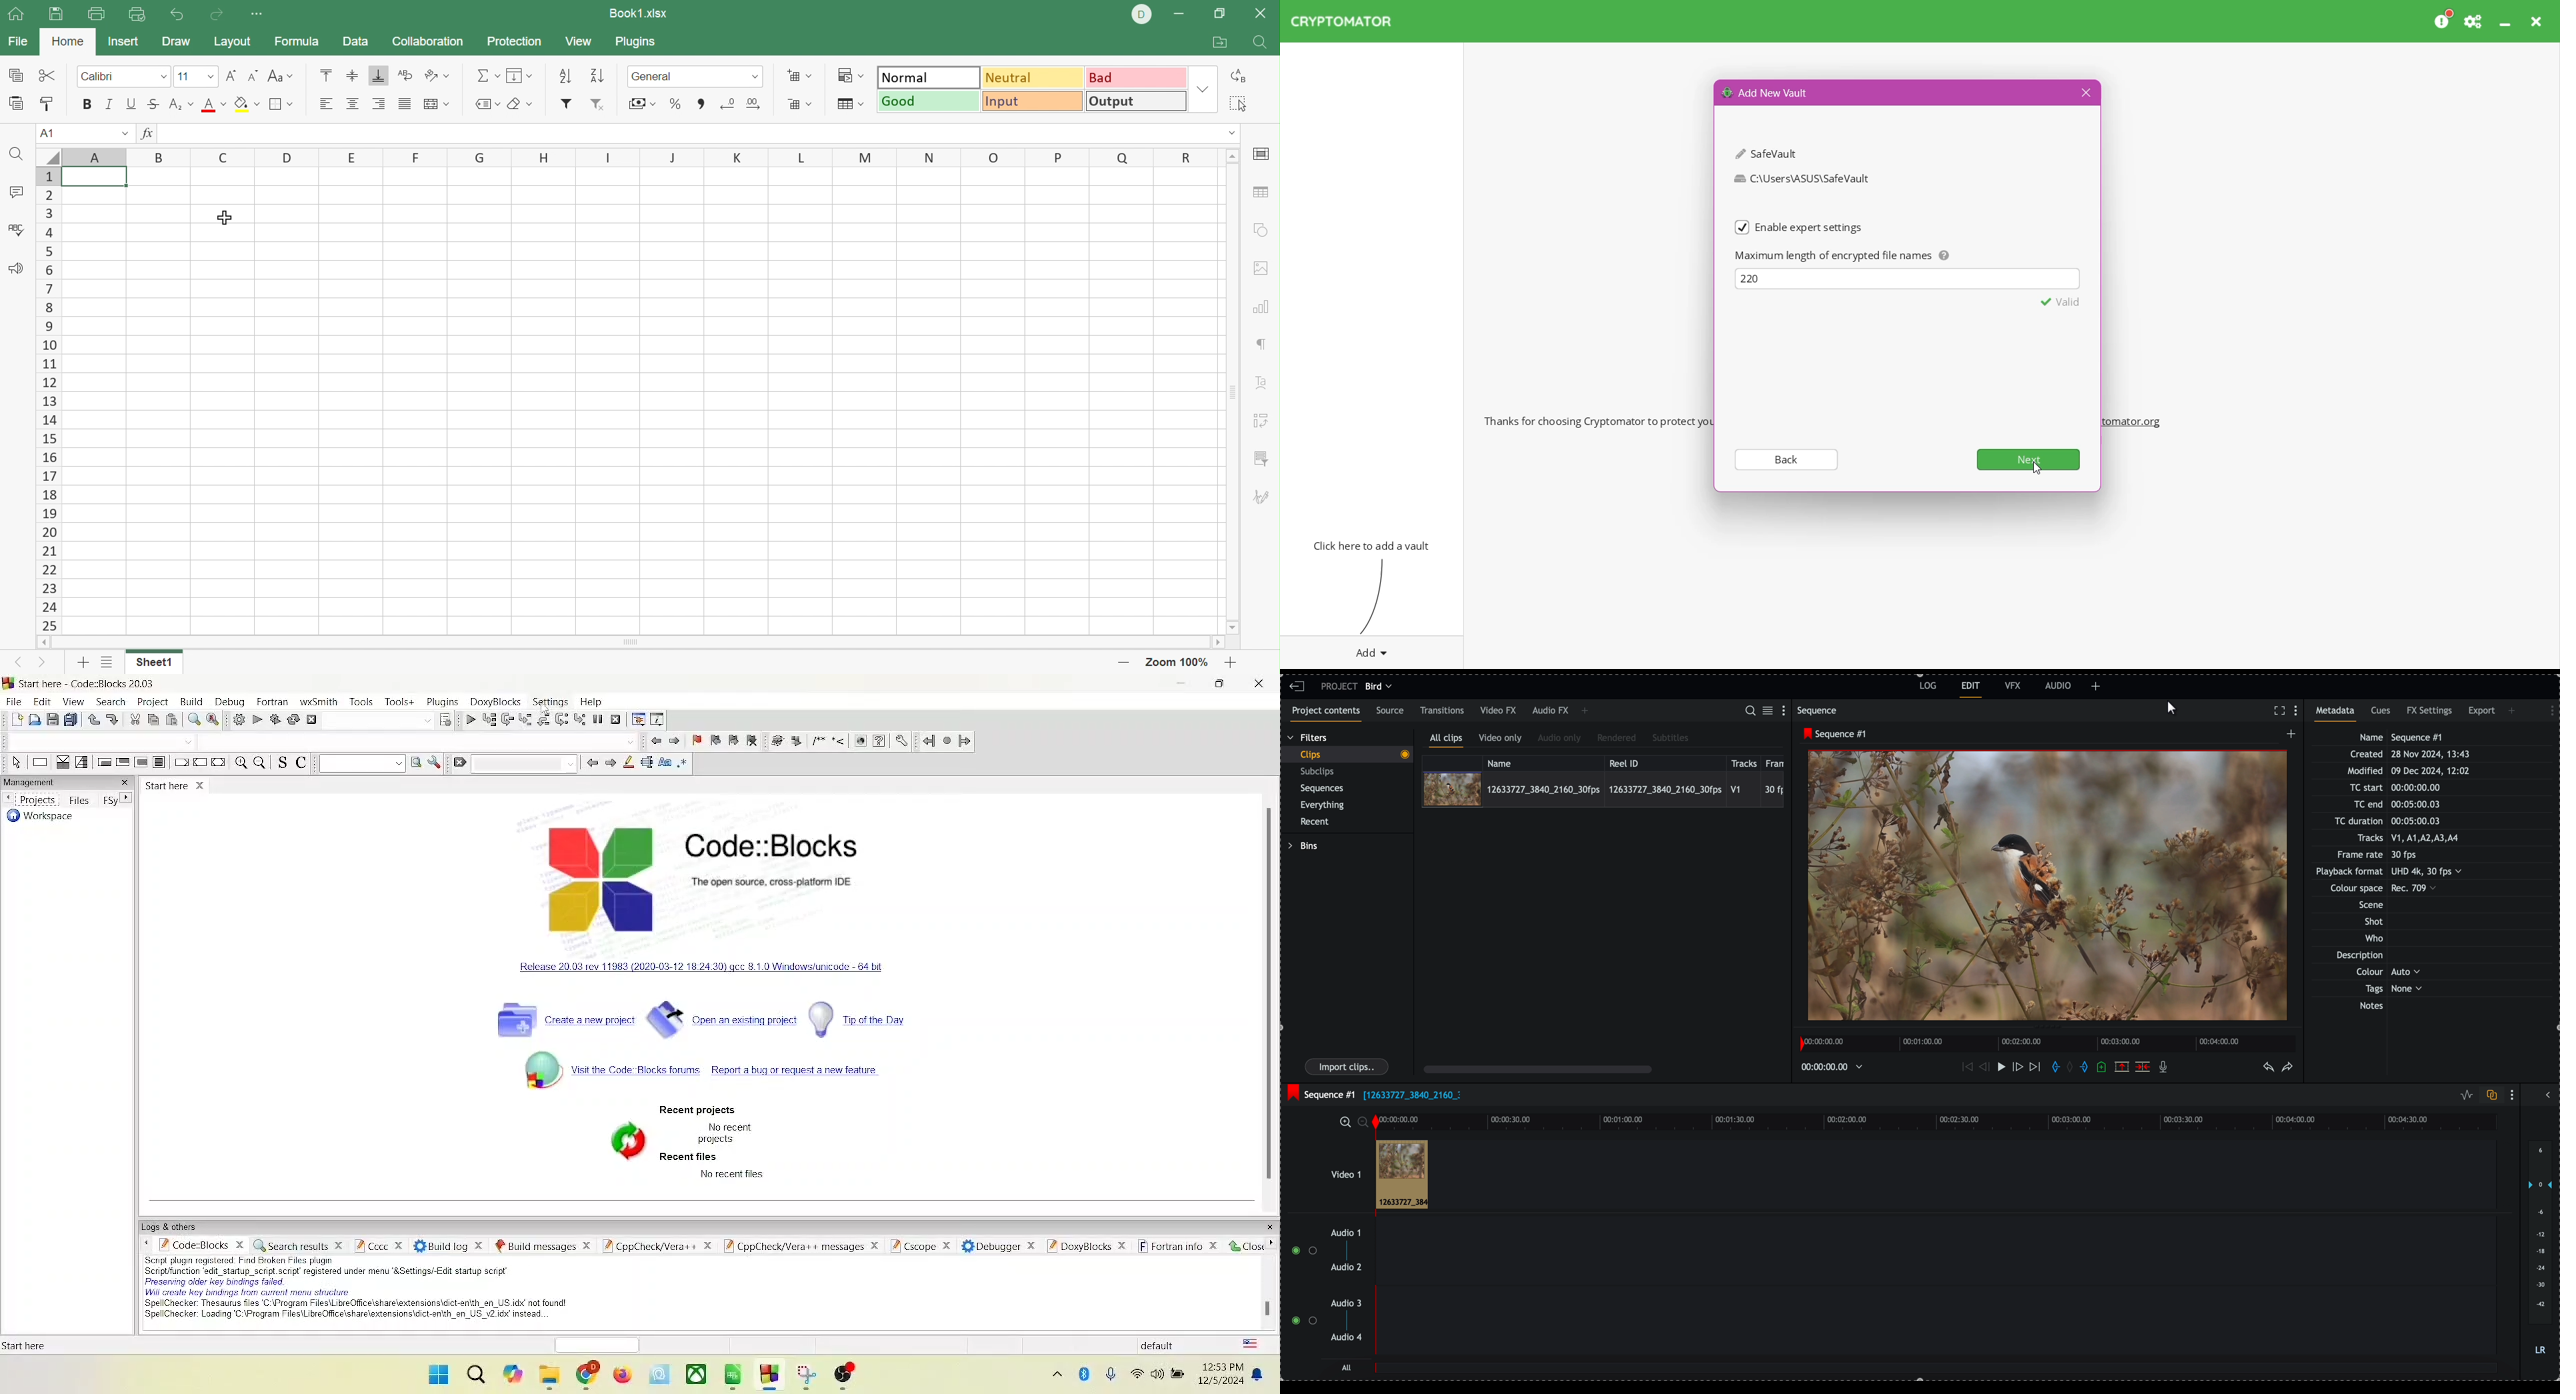 This screenshot has width=2576, height=1400. Describe the element at coordinates (1178, 1371) in the screenshot. I see `battery` at that location.